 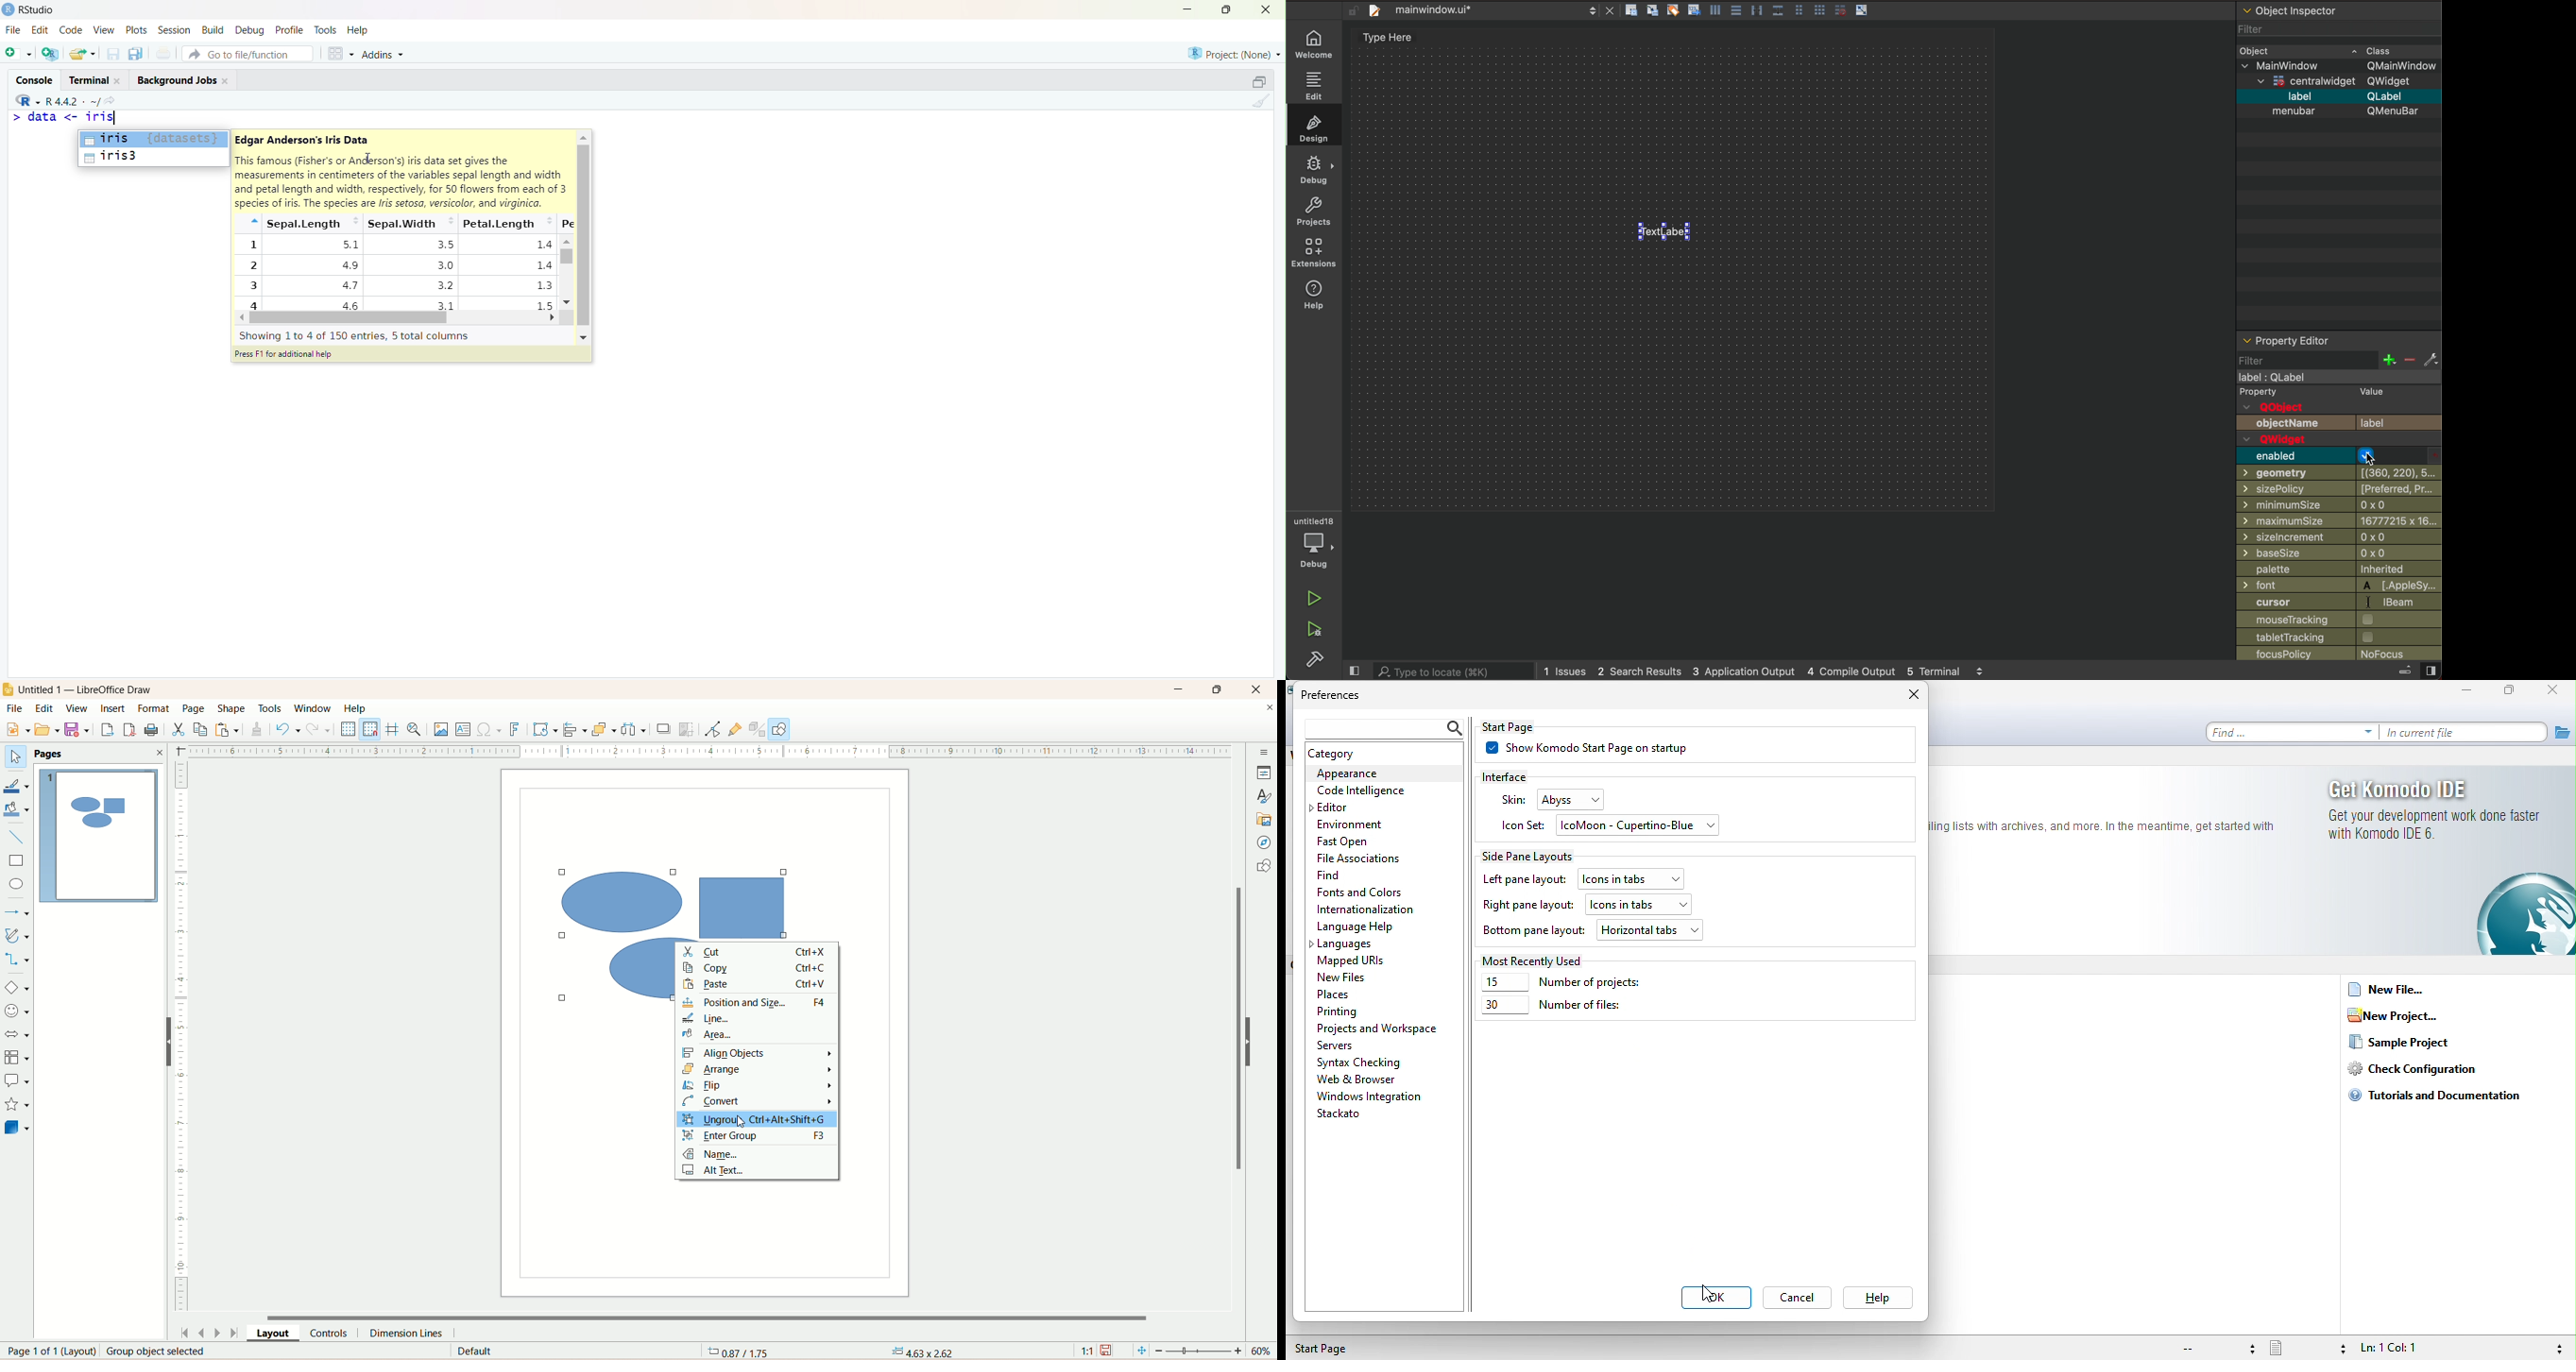 What do you see at coordinates (155, 709) in the screenshot?
I see `format` at bounding box center [155, 709].